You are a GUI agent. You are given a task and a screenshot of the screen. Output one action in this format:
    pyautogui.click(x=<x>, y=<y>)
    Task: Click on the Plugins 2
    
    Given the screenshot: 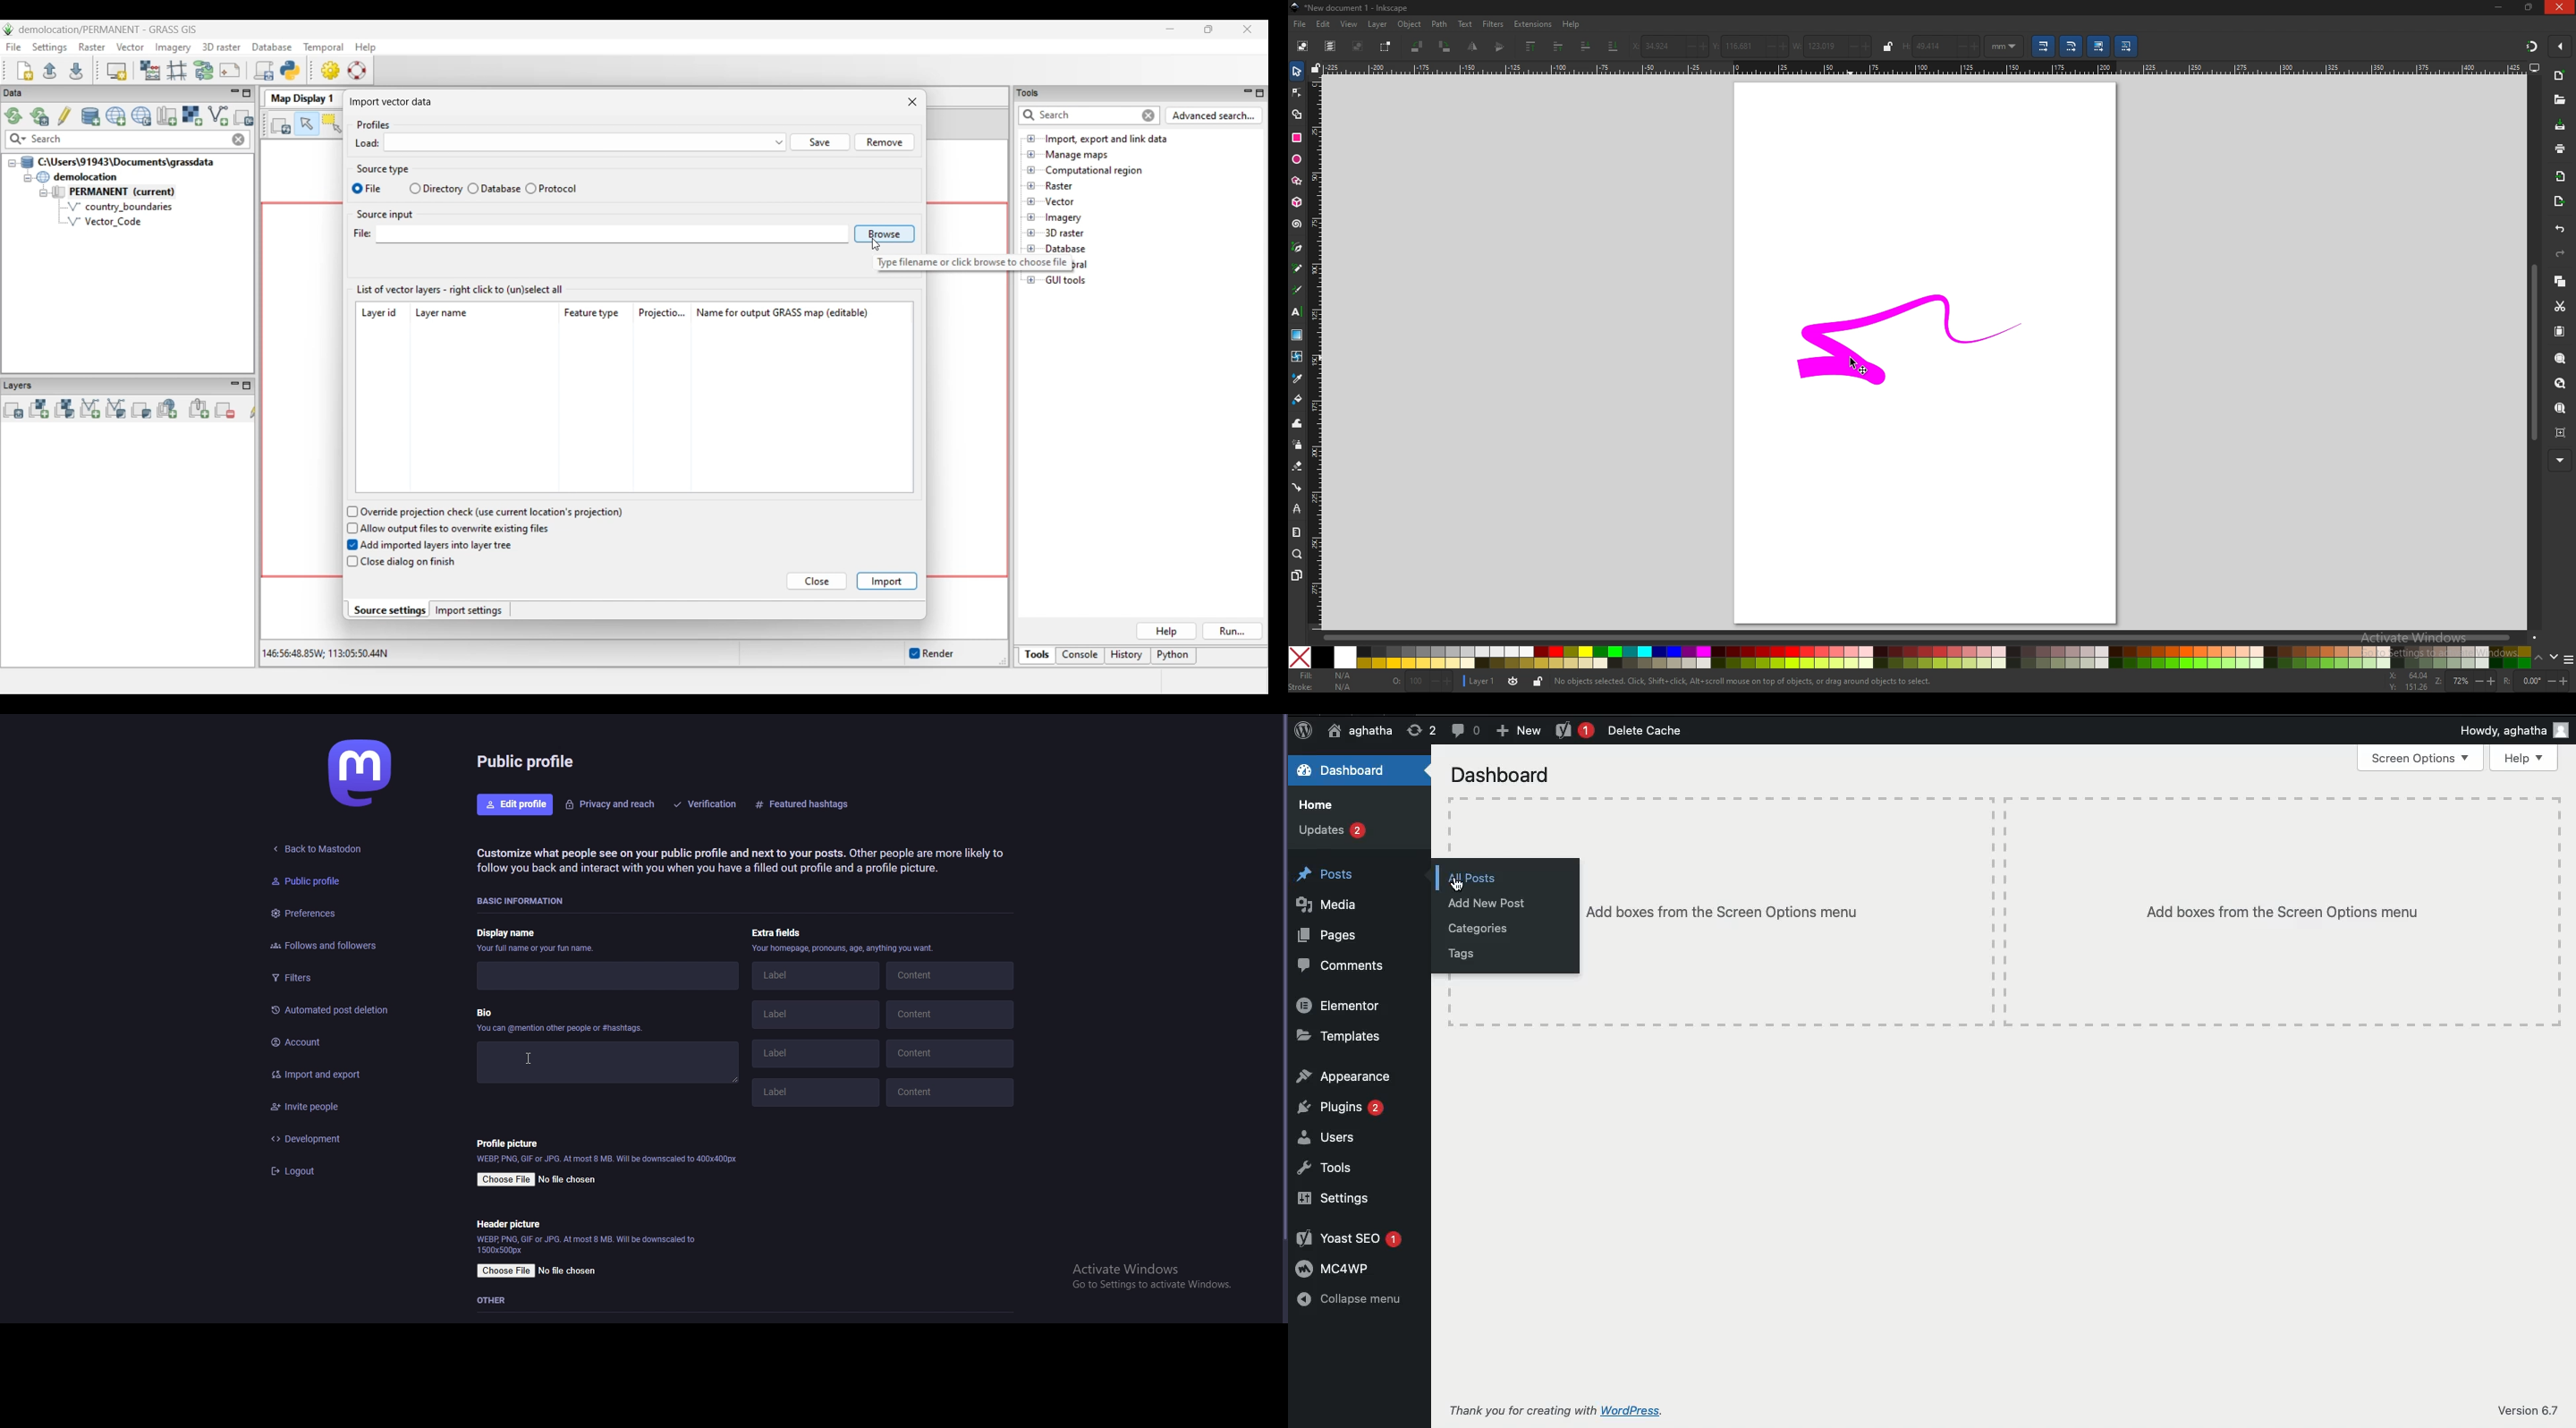 What is the action you would take?
    pyautogui.click(x=1342, y=1107)
    